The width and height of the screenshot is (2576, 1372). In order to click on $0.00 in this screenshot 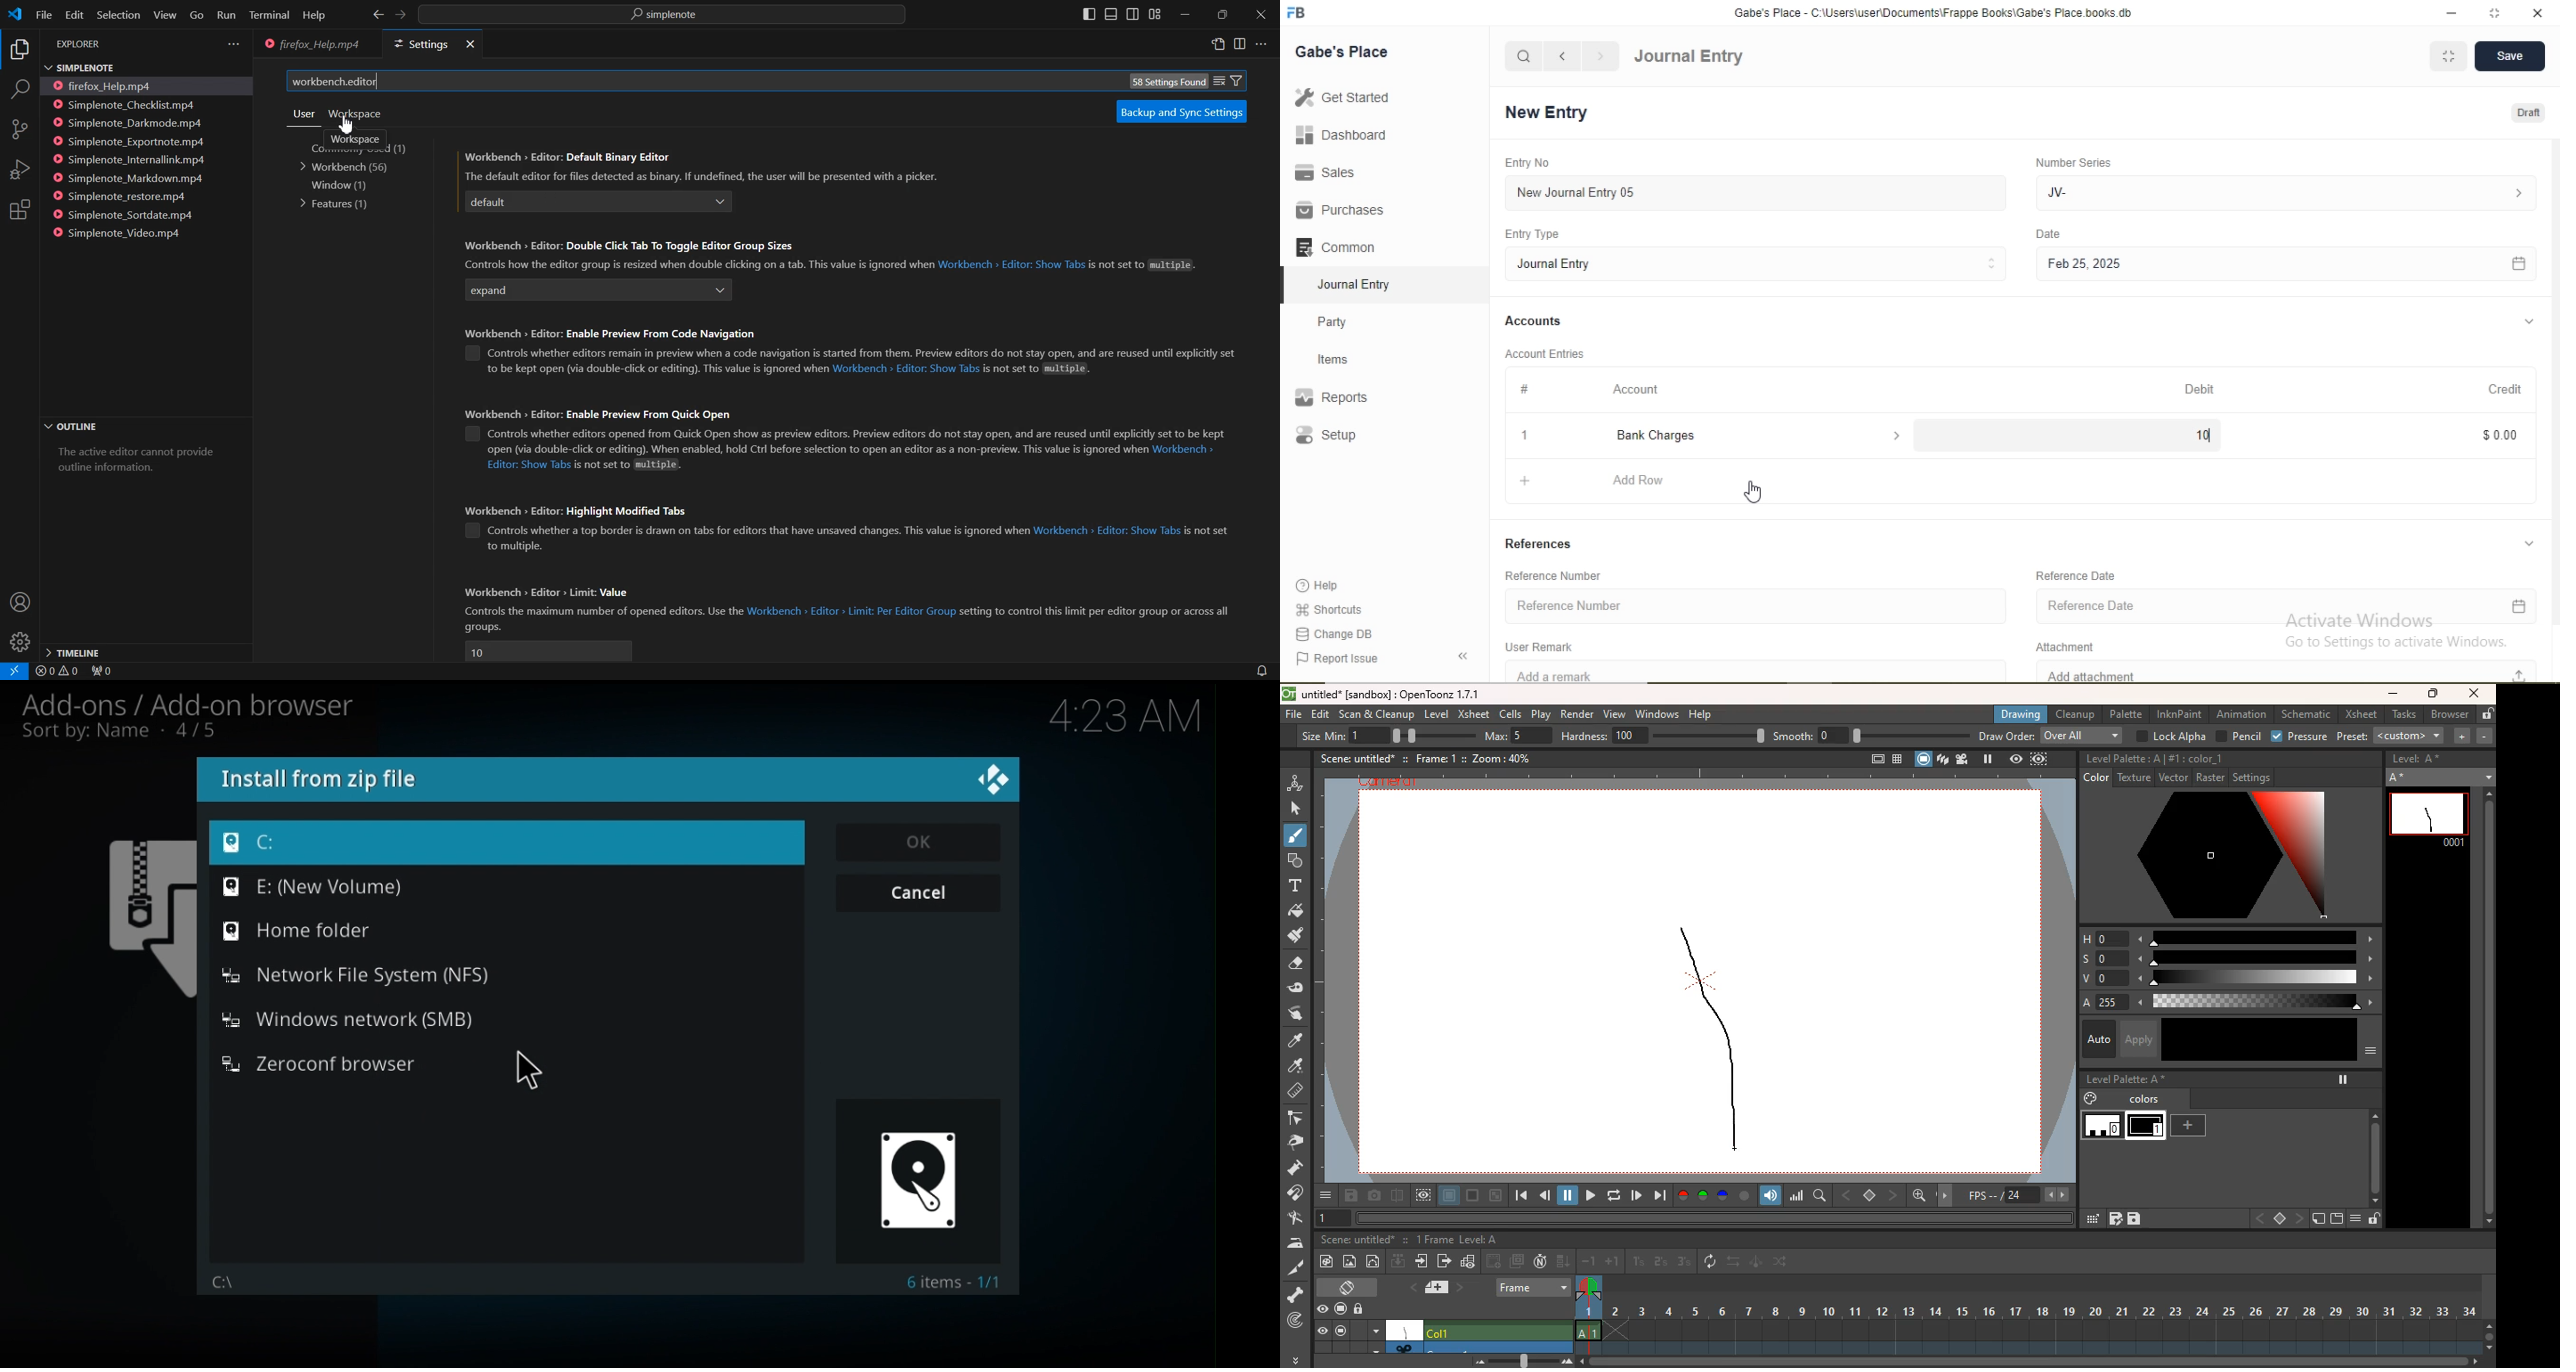, I will do `click(2497, 434)`.